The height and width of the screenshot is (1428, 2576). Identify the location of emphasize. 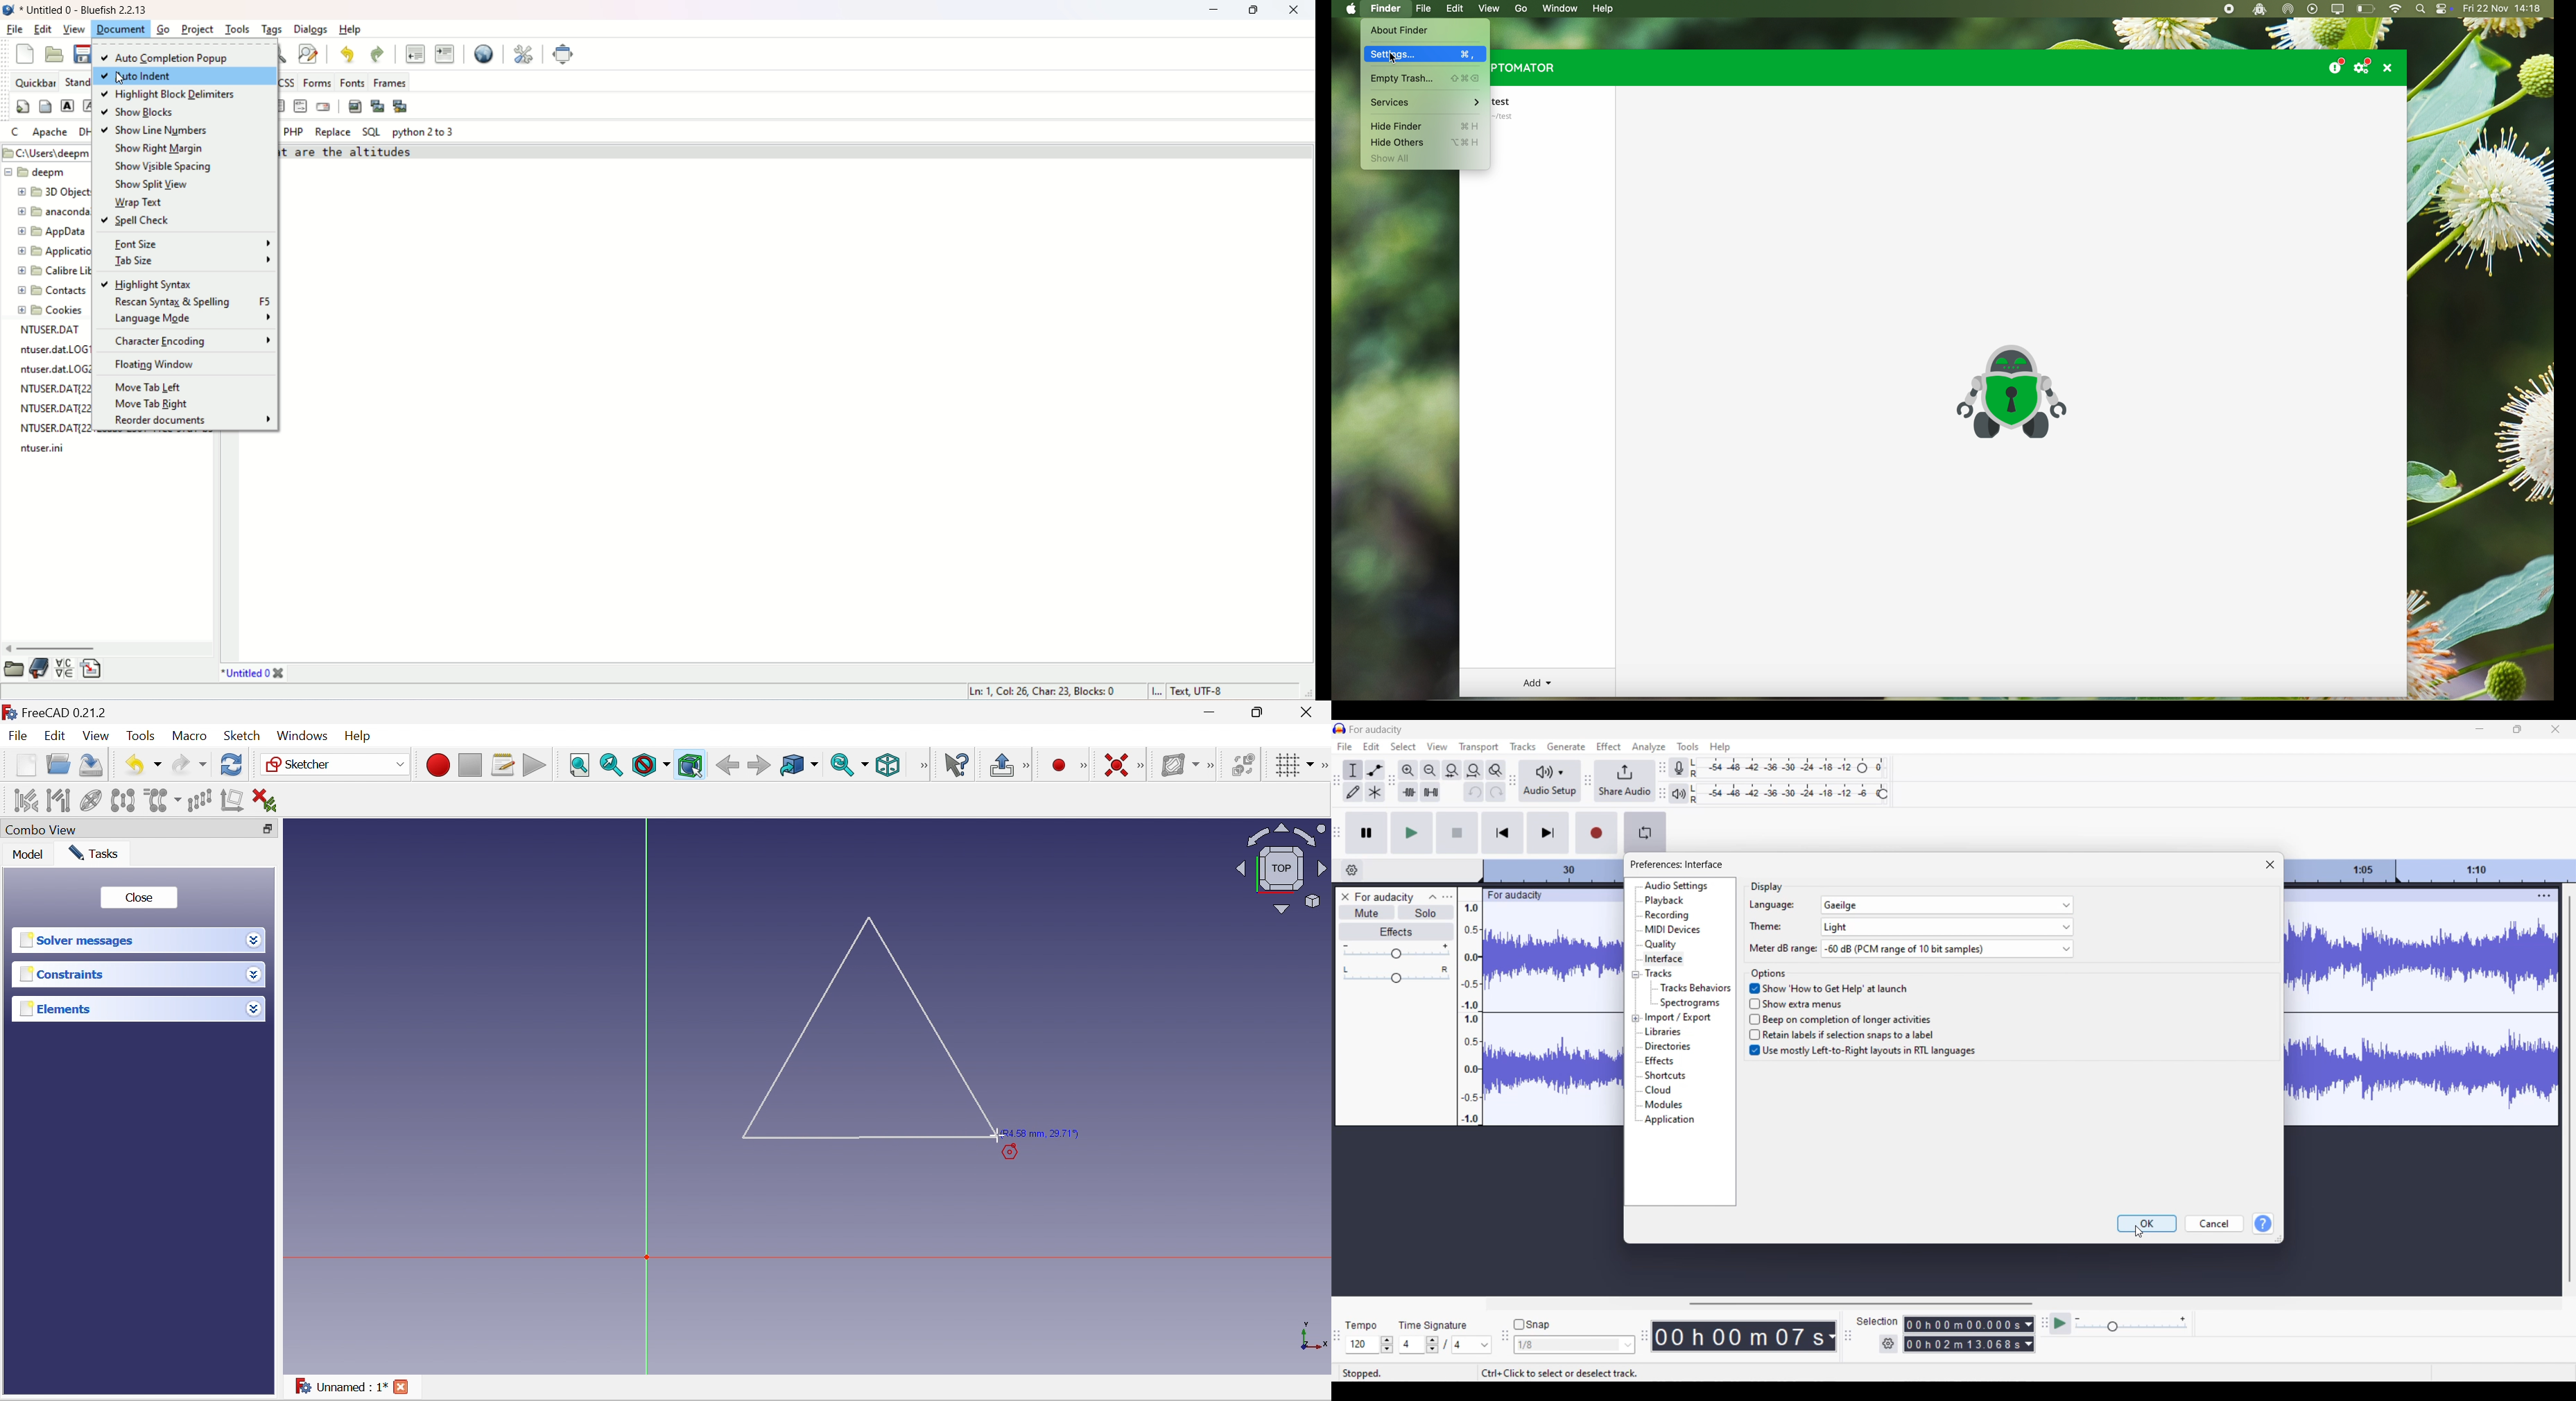
(90, 108).